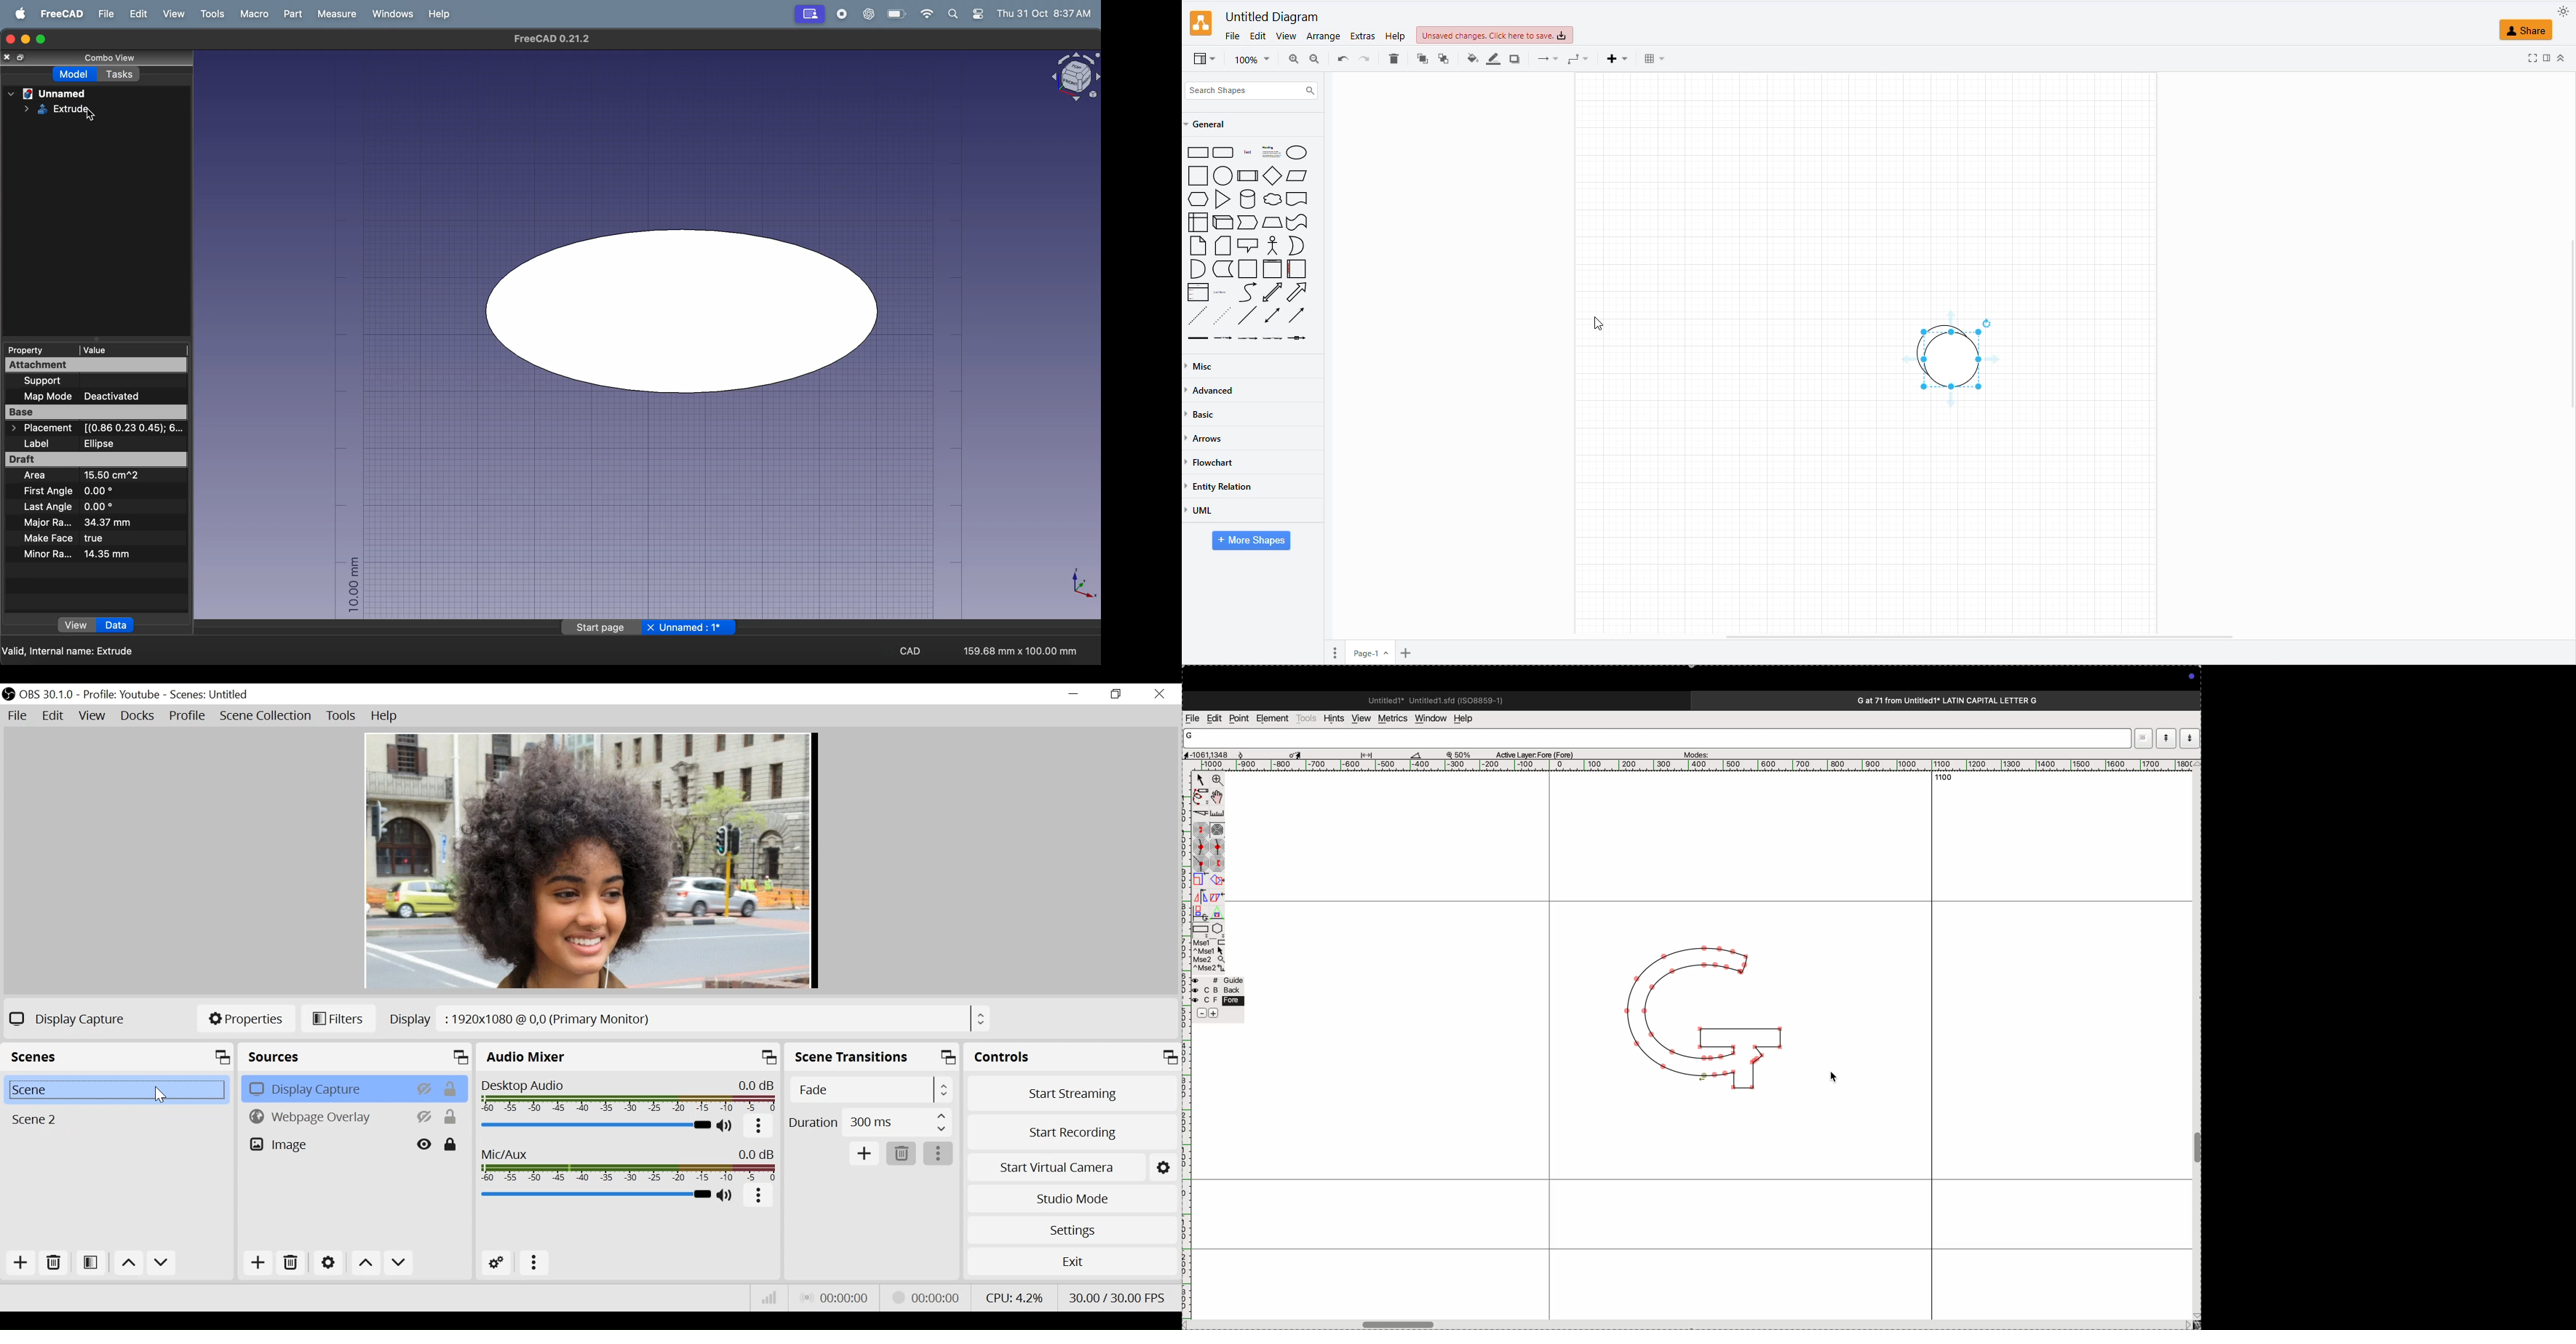 This screenshot has width=2576, height=1344. Describe the element at coordinates (1203, 510) in the screenshot. I see `UML` at that location.